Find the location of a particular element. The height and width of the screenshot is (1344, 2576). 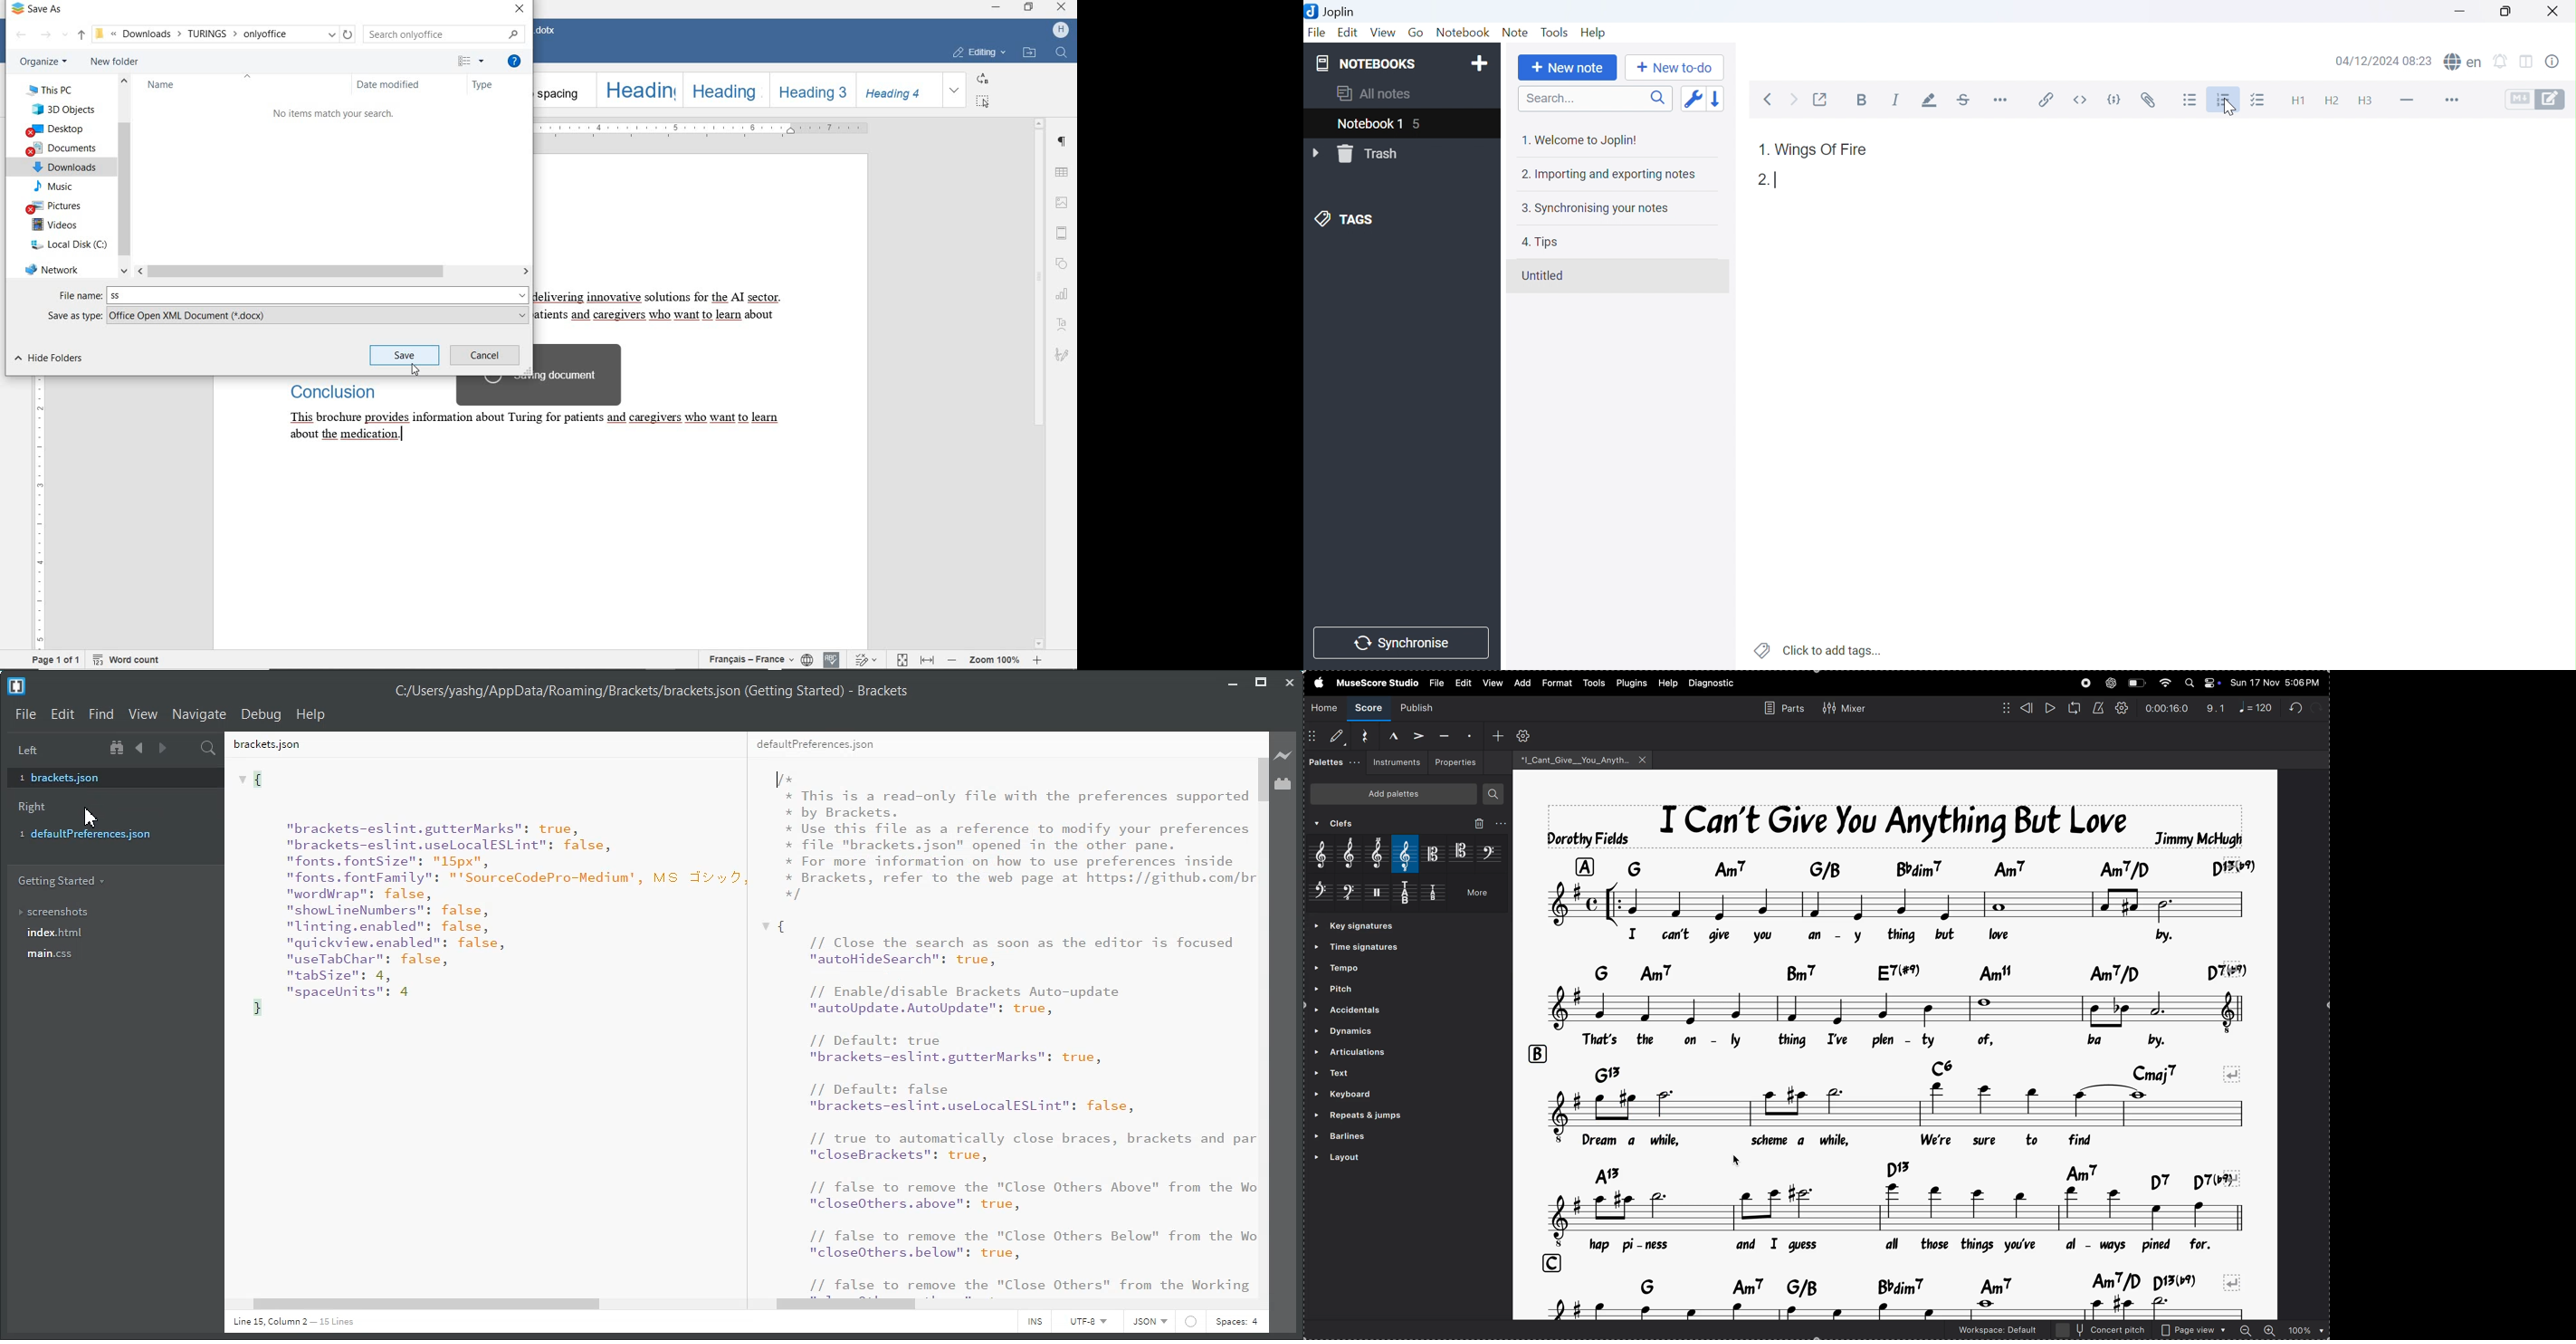

pitch is located at coordinates (1361, 987).